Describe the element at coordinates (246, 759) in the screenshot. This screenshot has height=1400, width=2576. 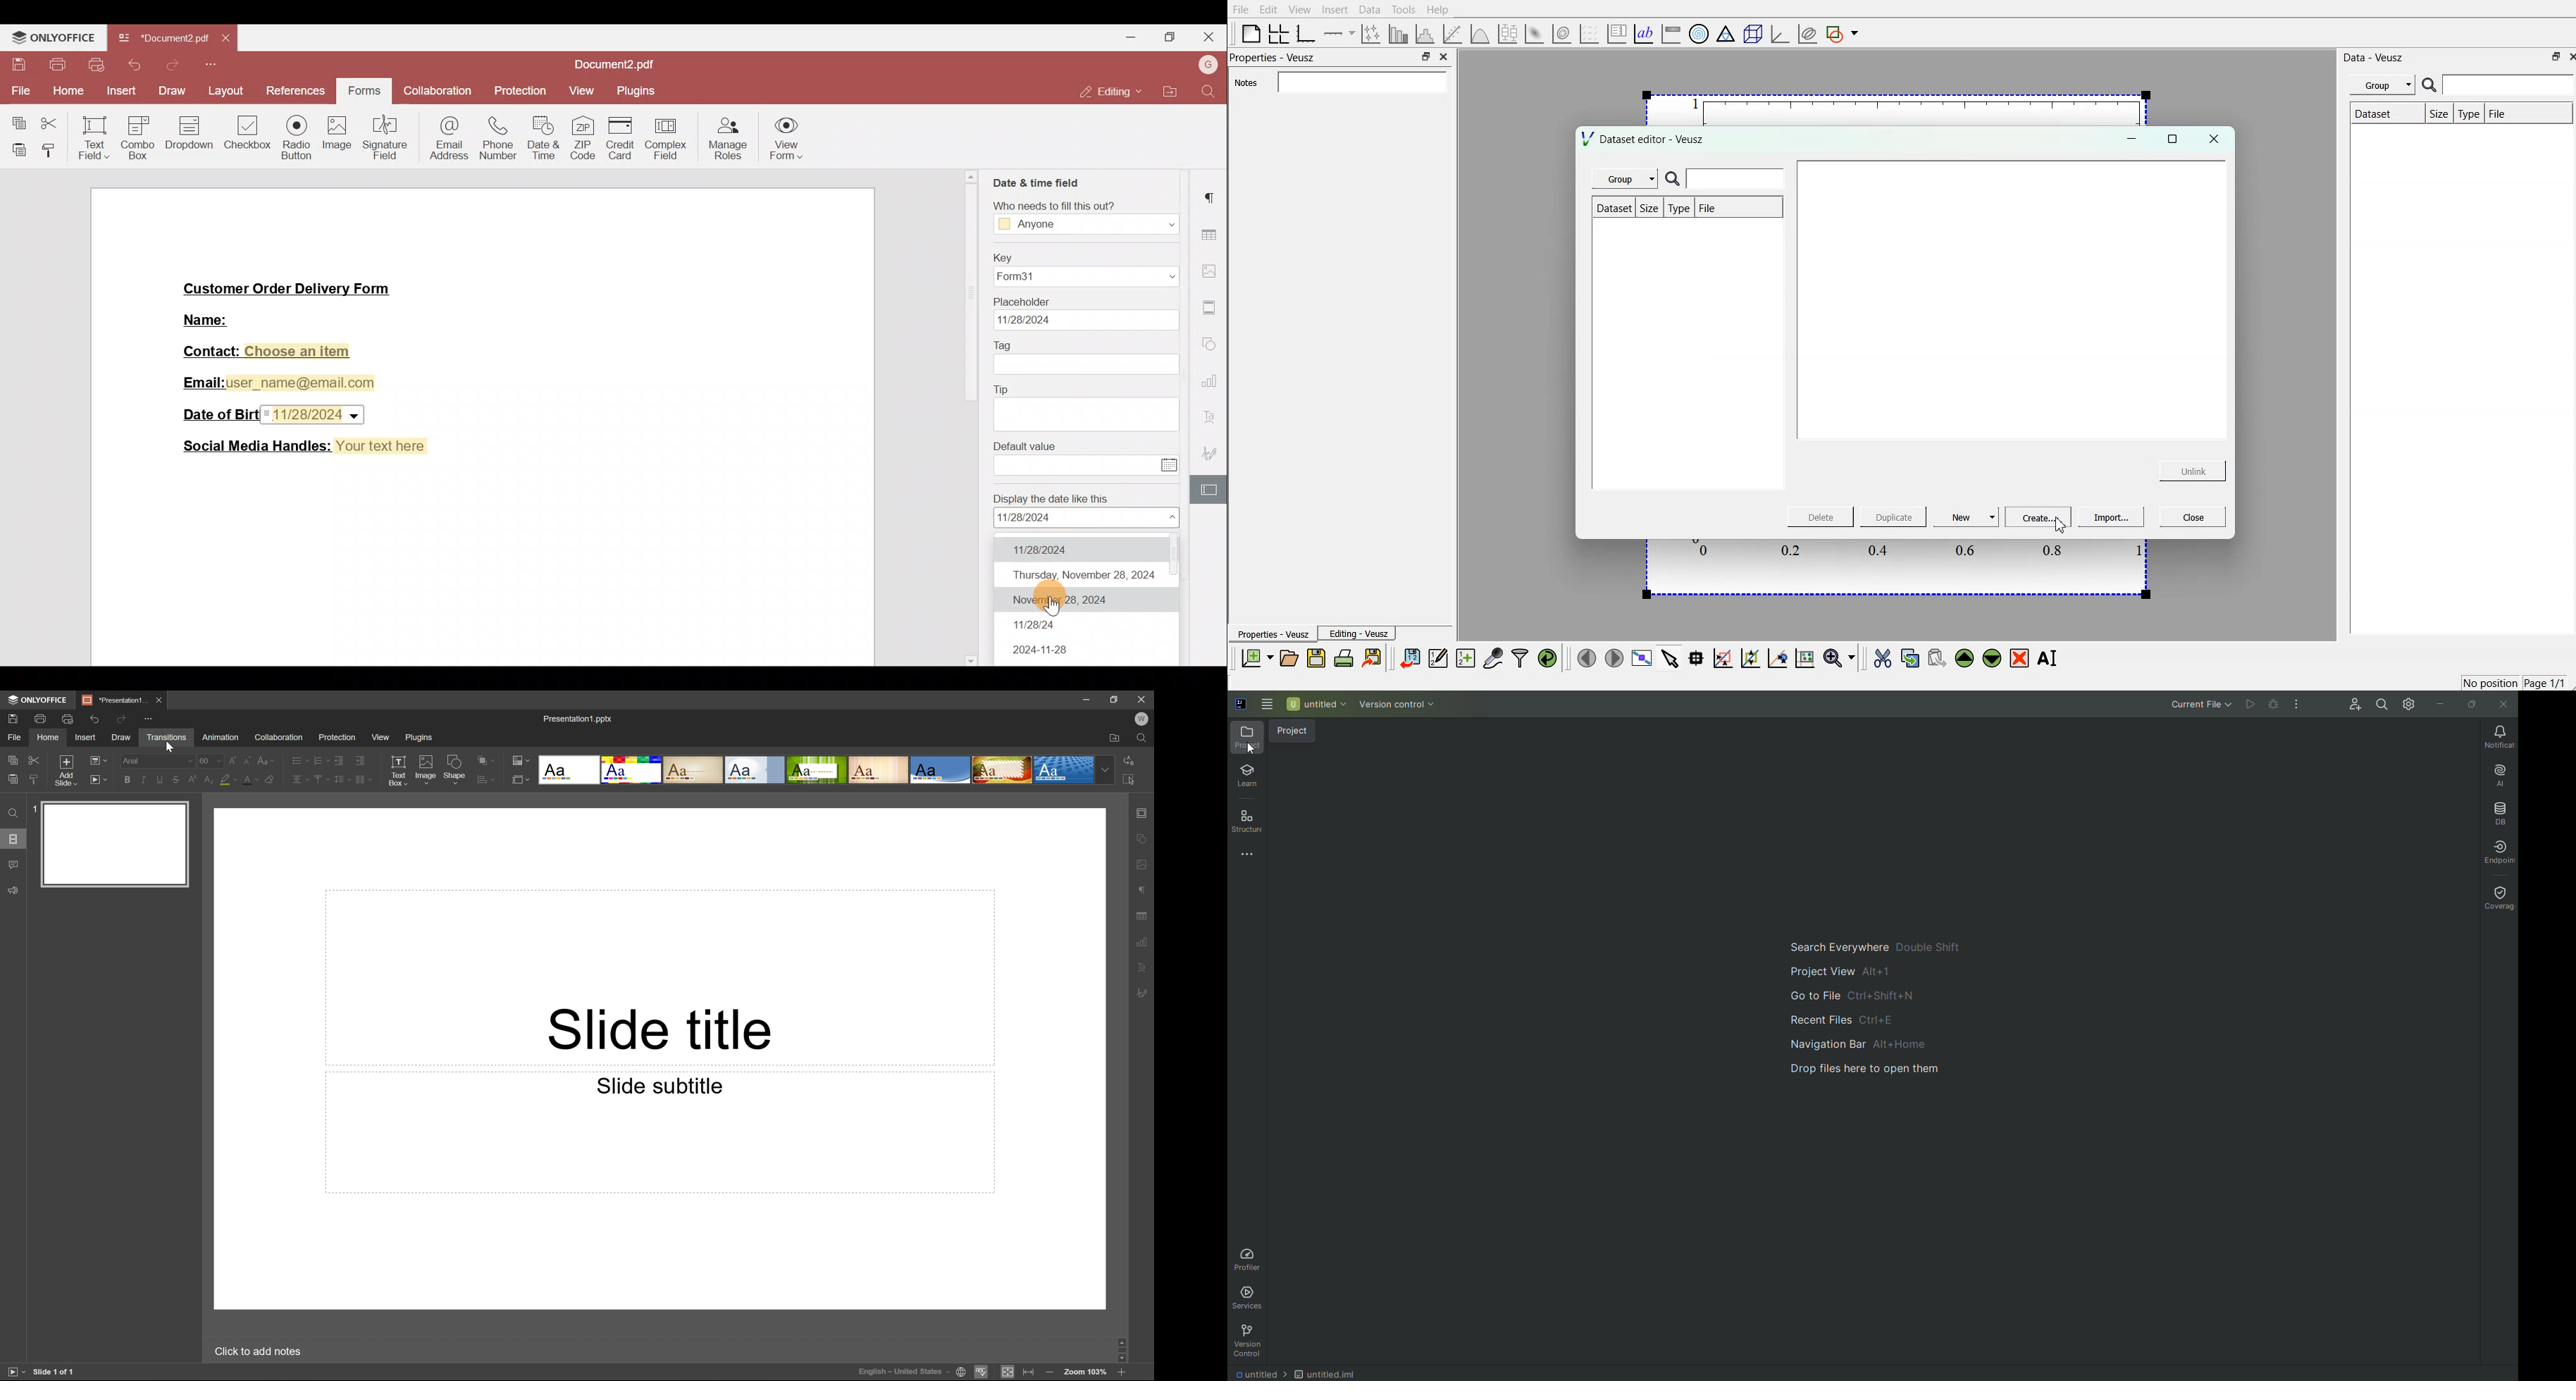
I see `Decrement font size` at that location.